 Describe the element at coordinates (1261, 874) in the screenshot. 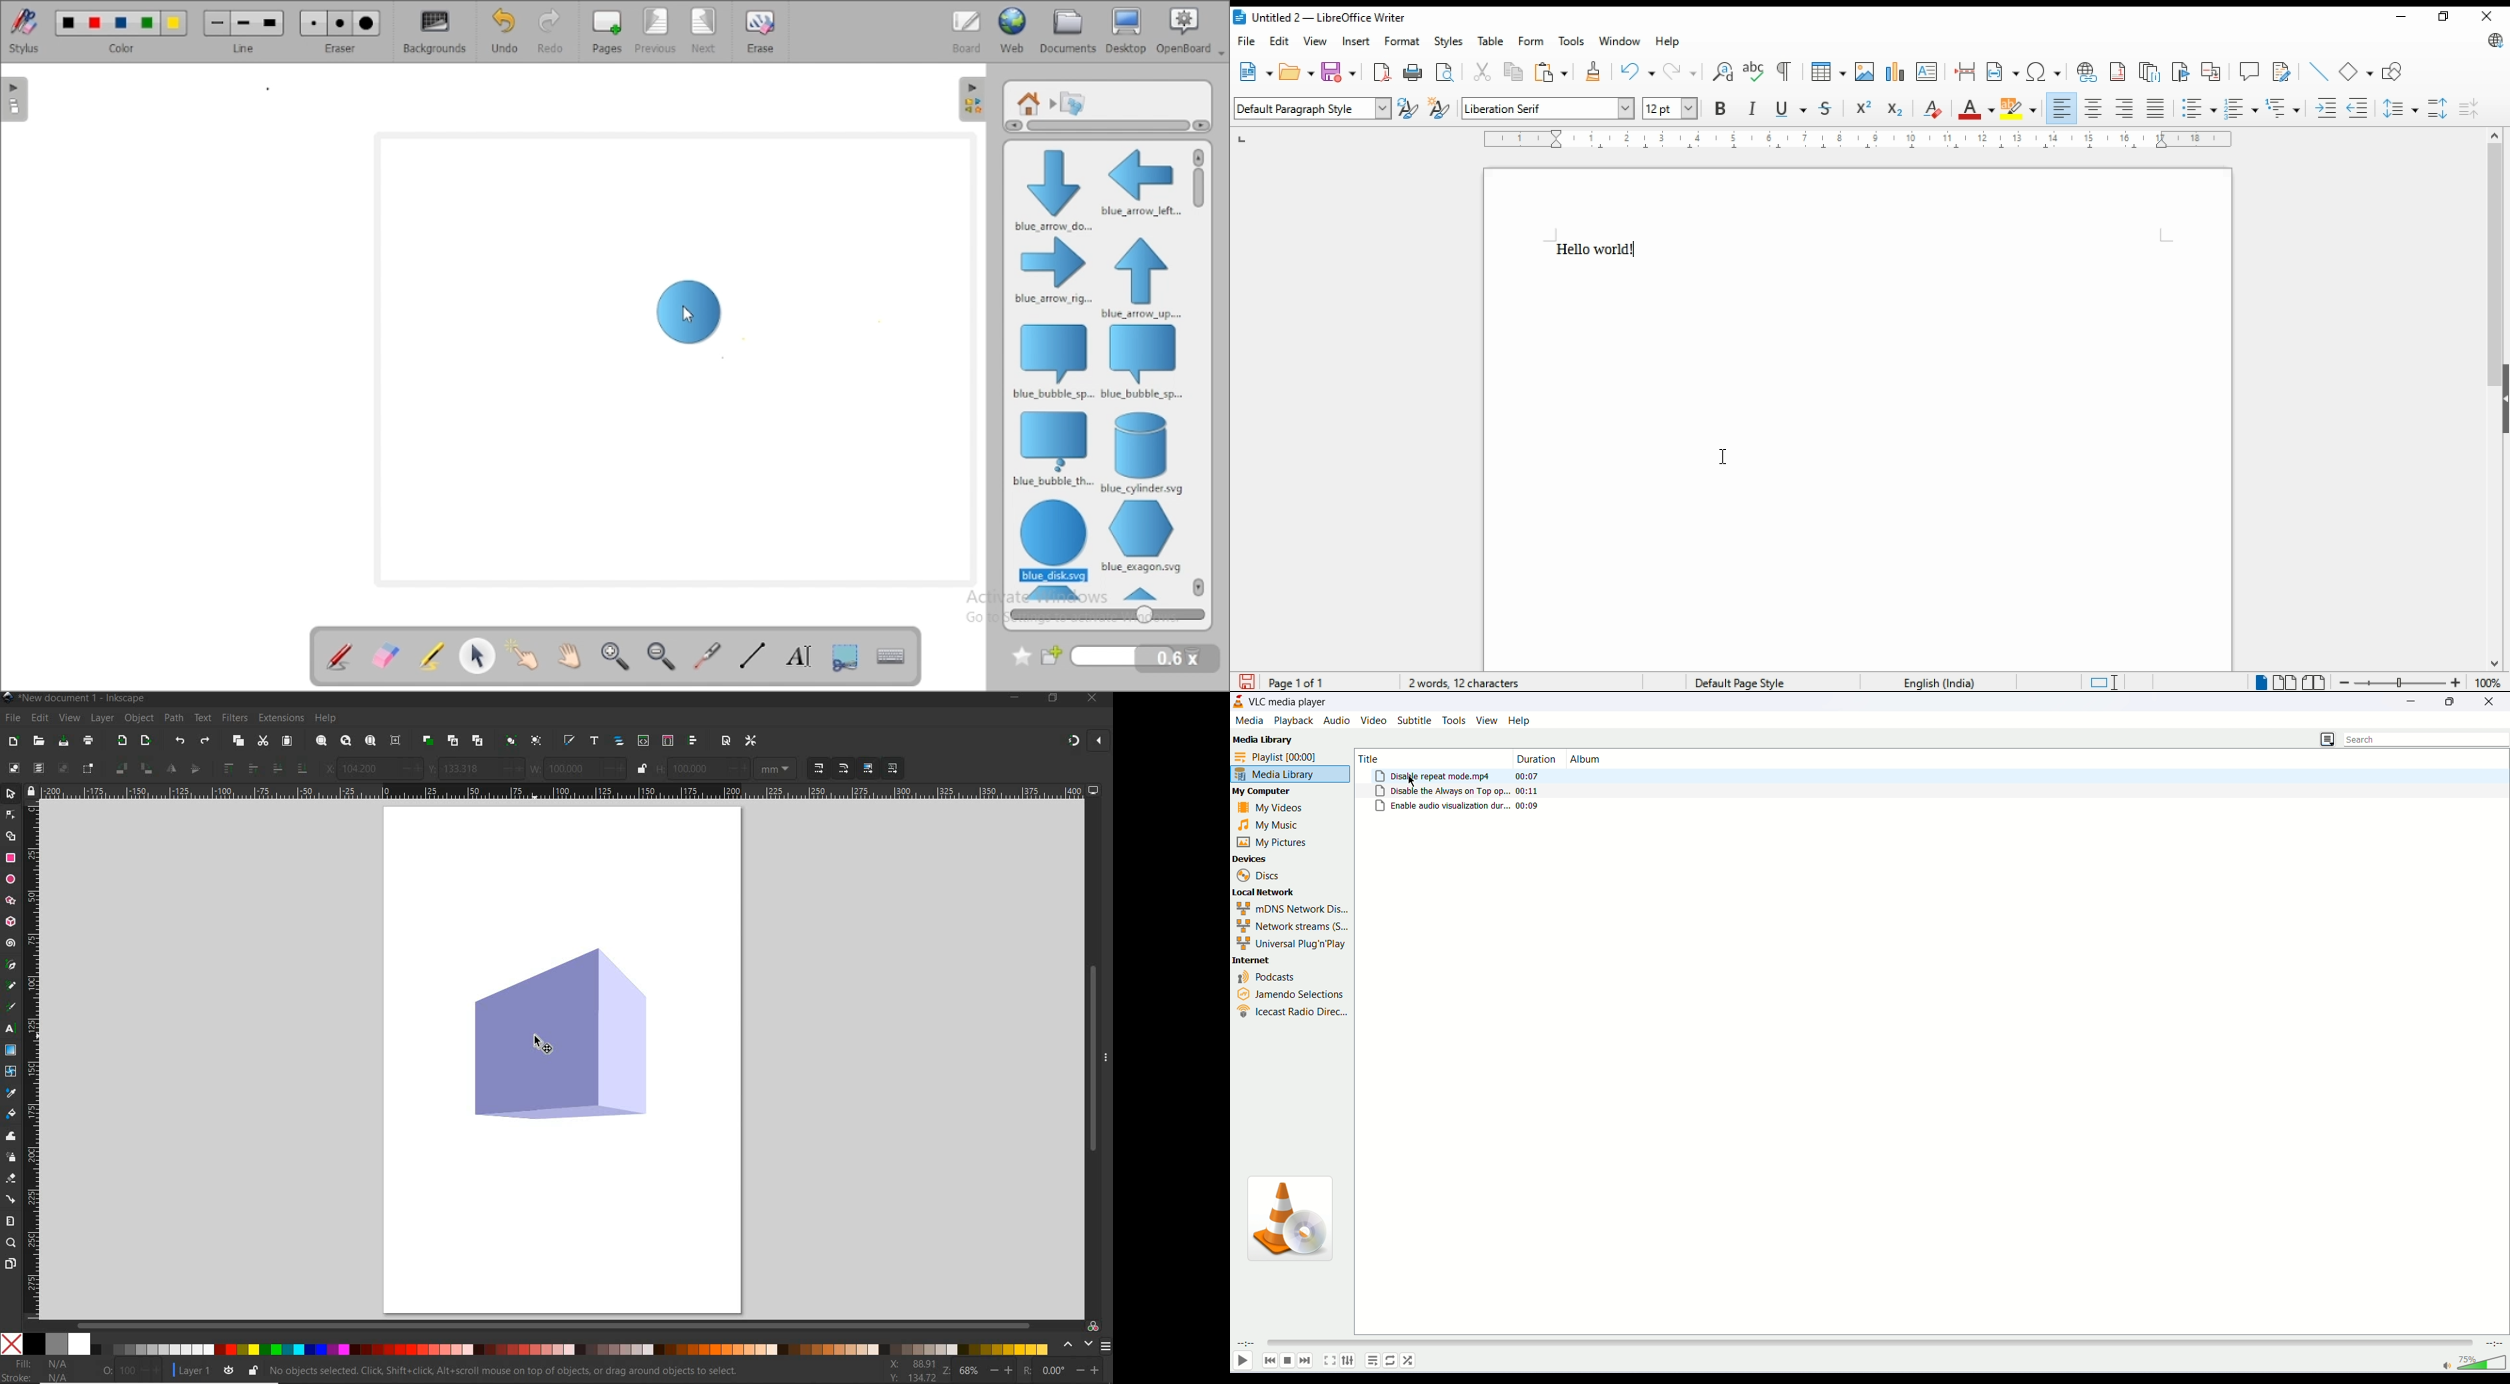

I see `discs` at that location.